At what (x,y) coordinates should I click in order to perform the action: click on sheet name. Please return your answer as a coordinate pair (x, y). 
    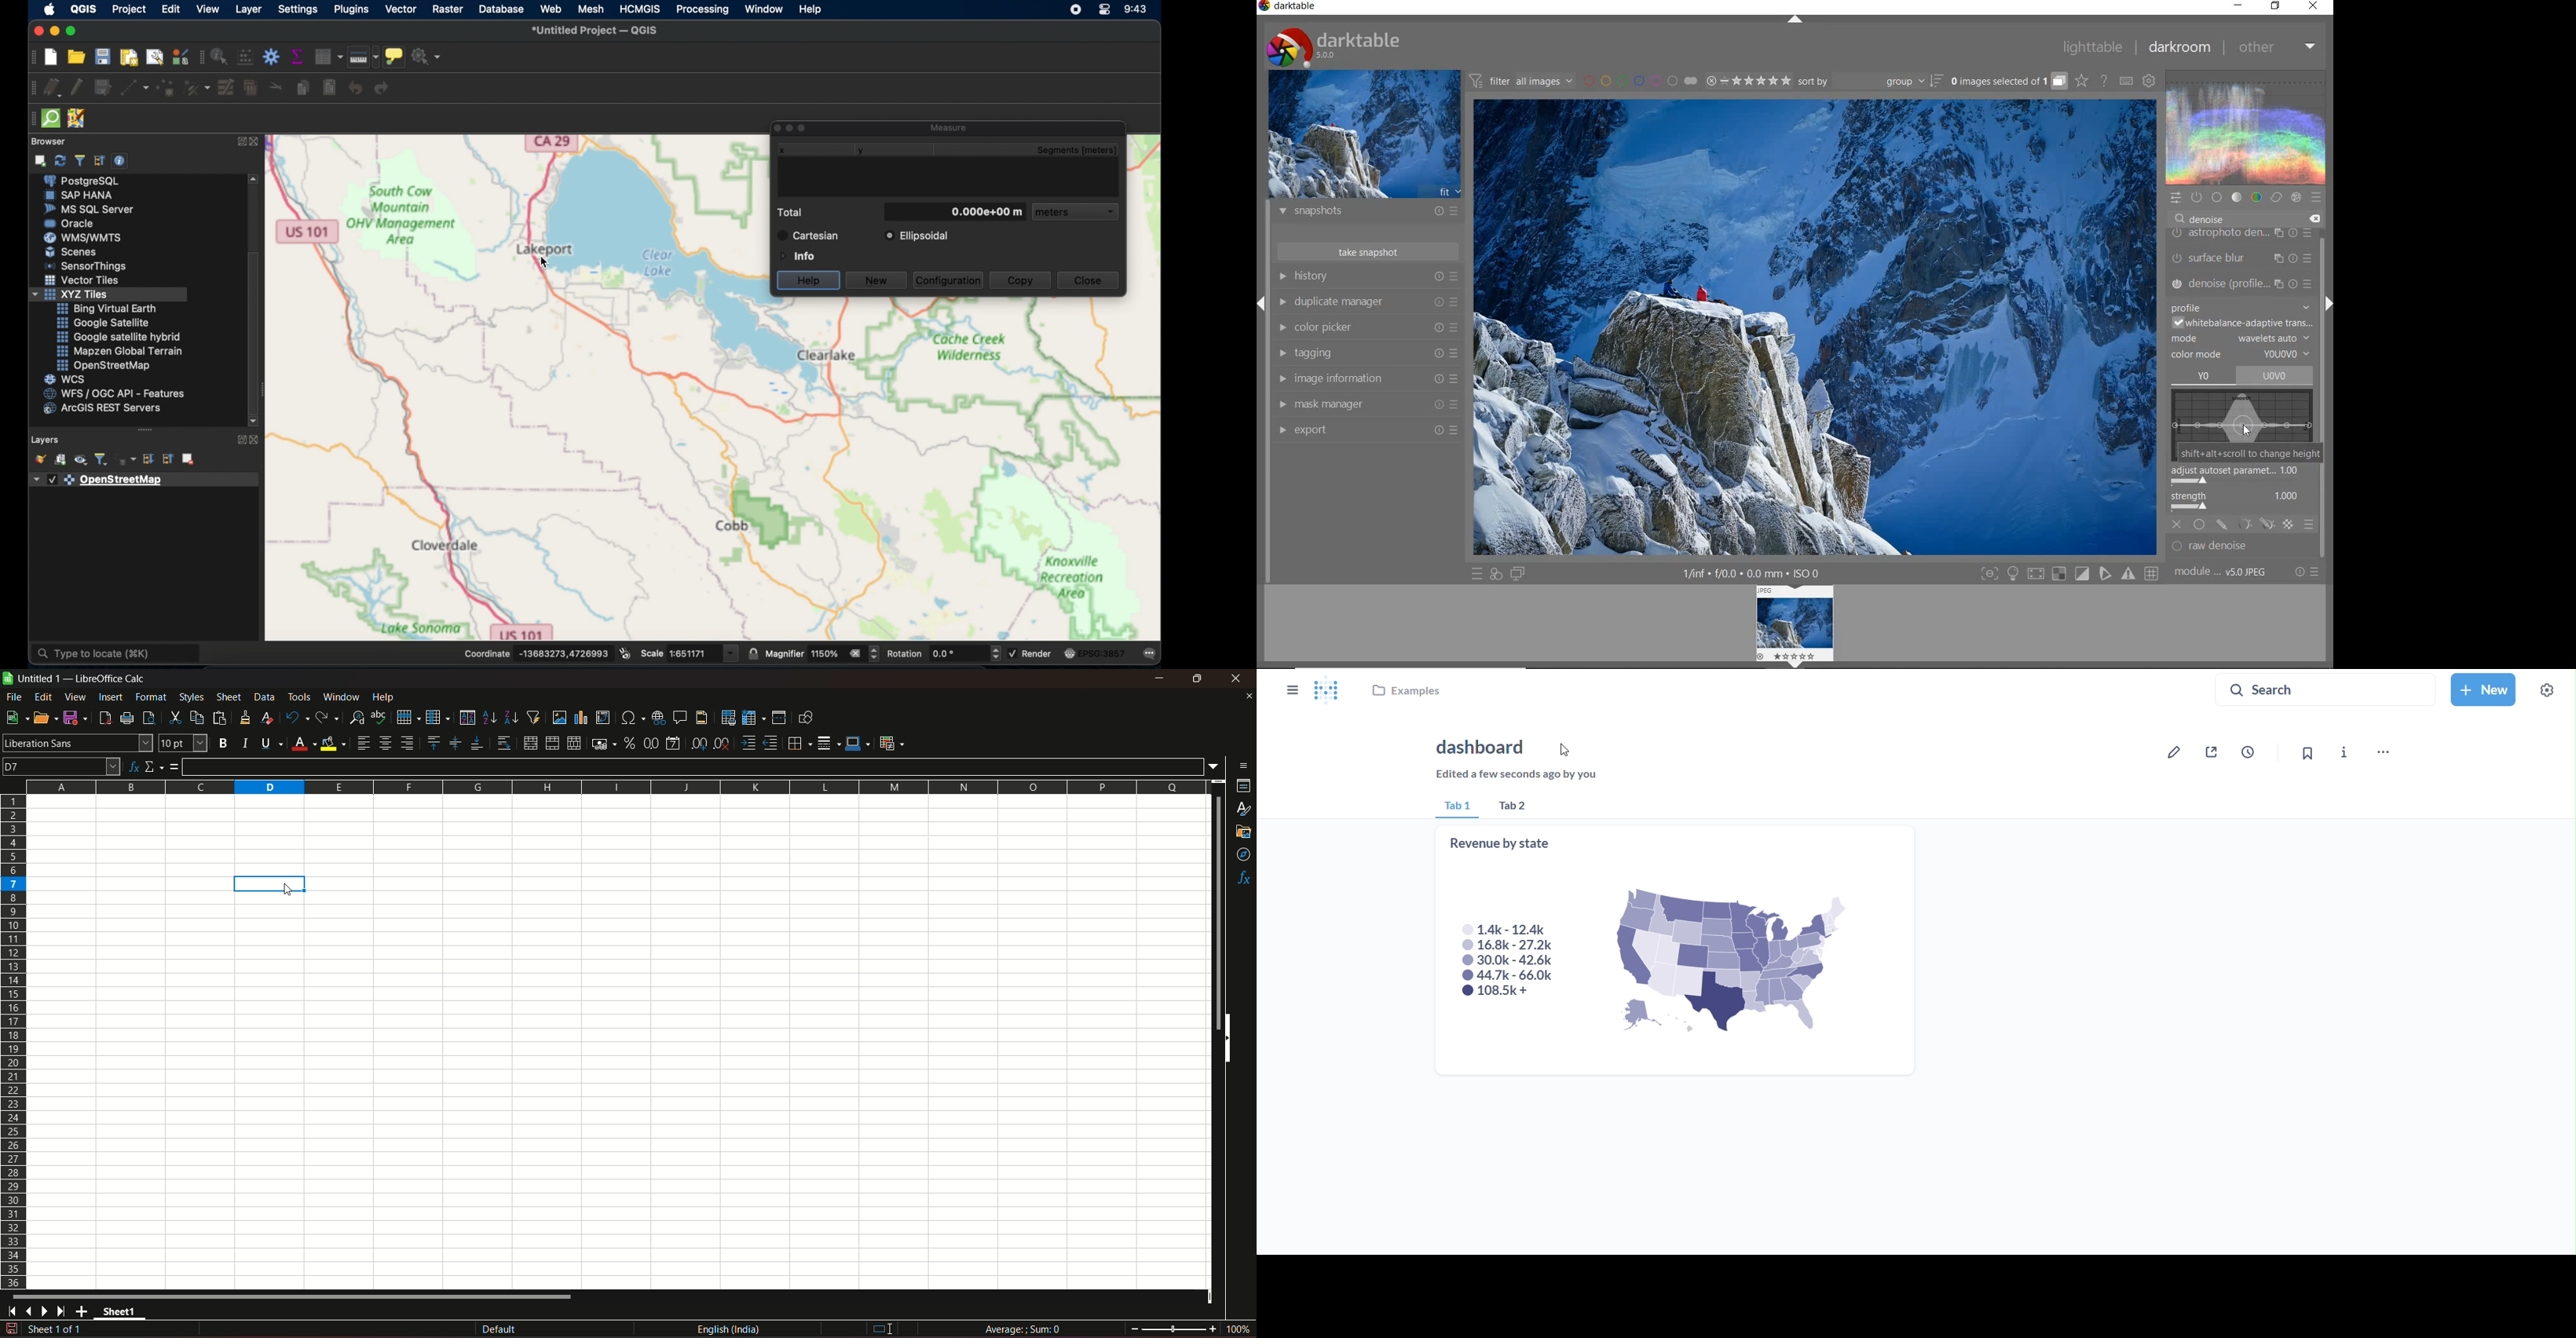
    Looking at the image, I should click on (33, 679).